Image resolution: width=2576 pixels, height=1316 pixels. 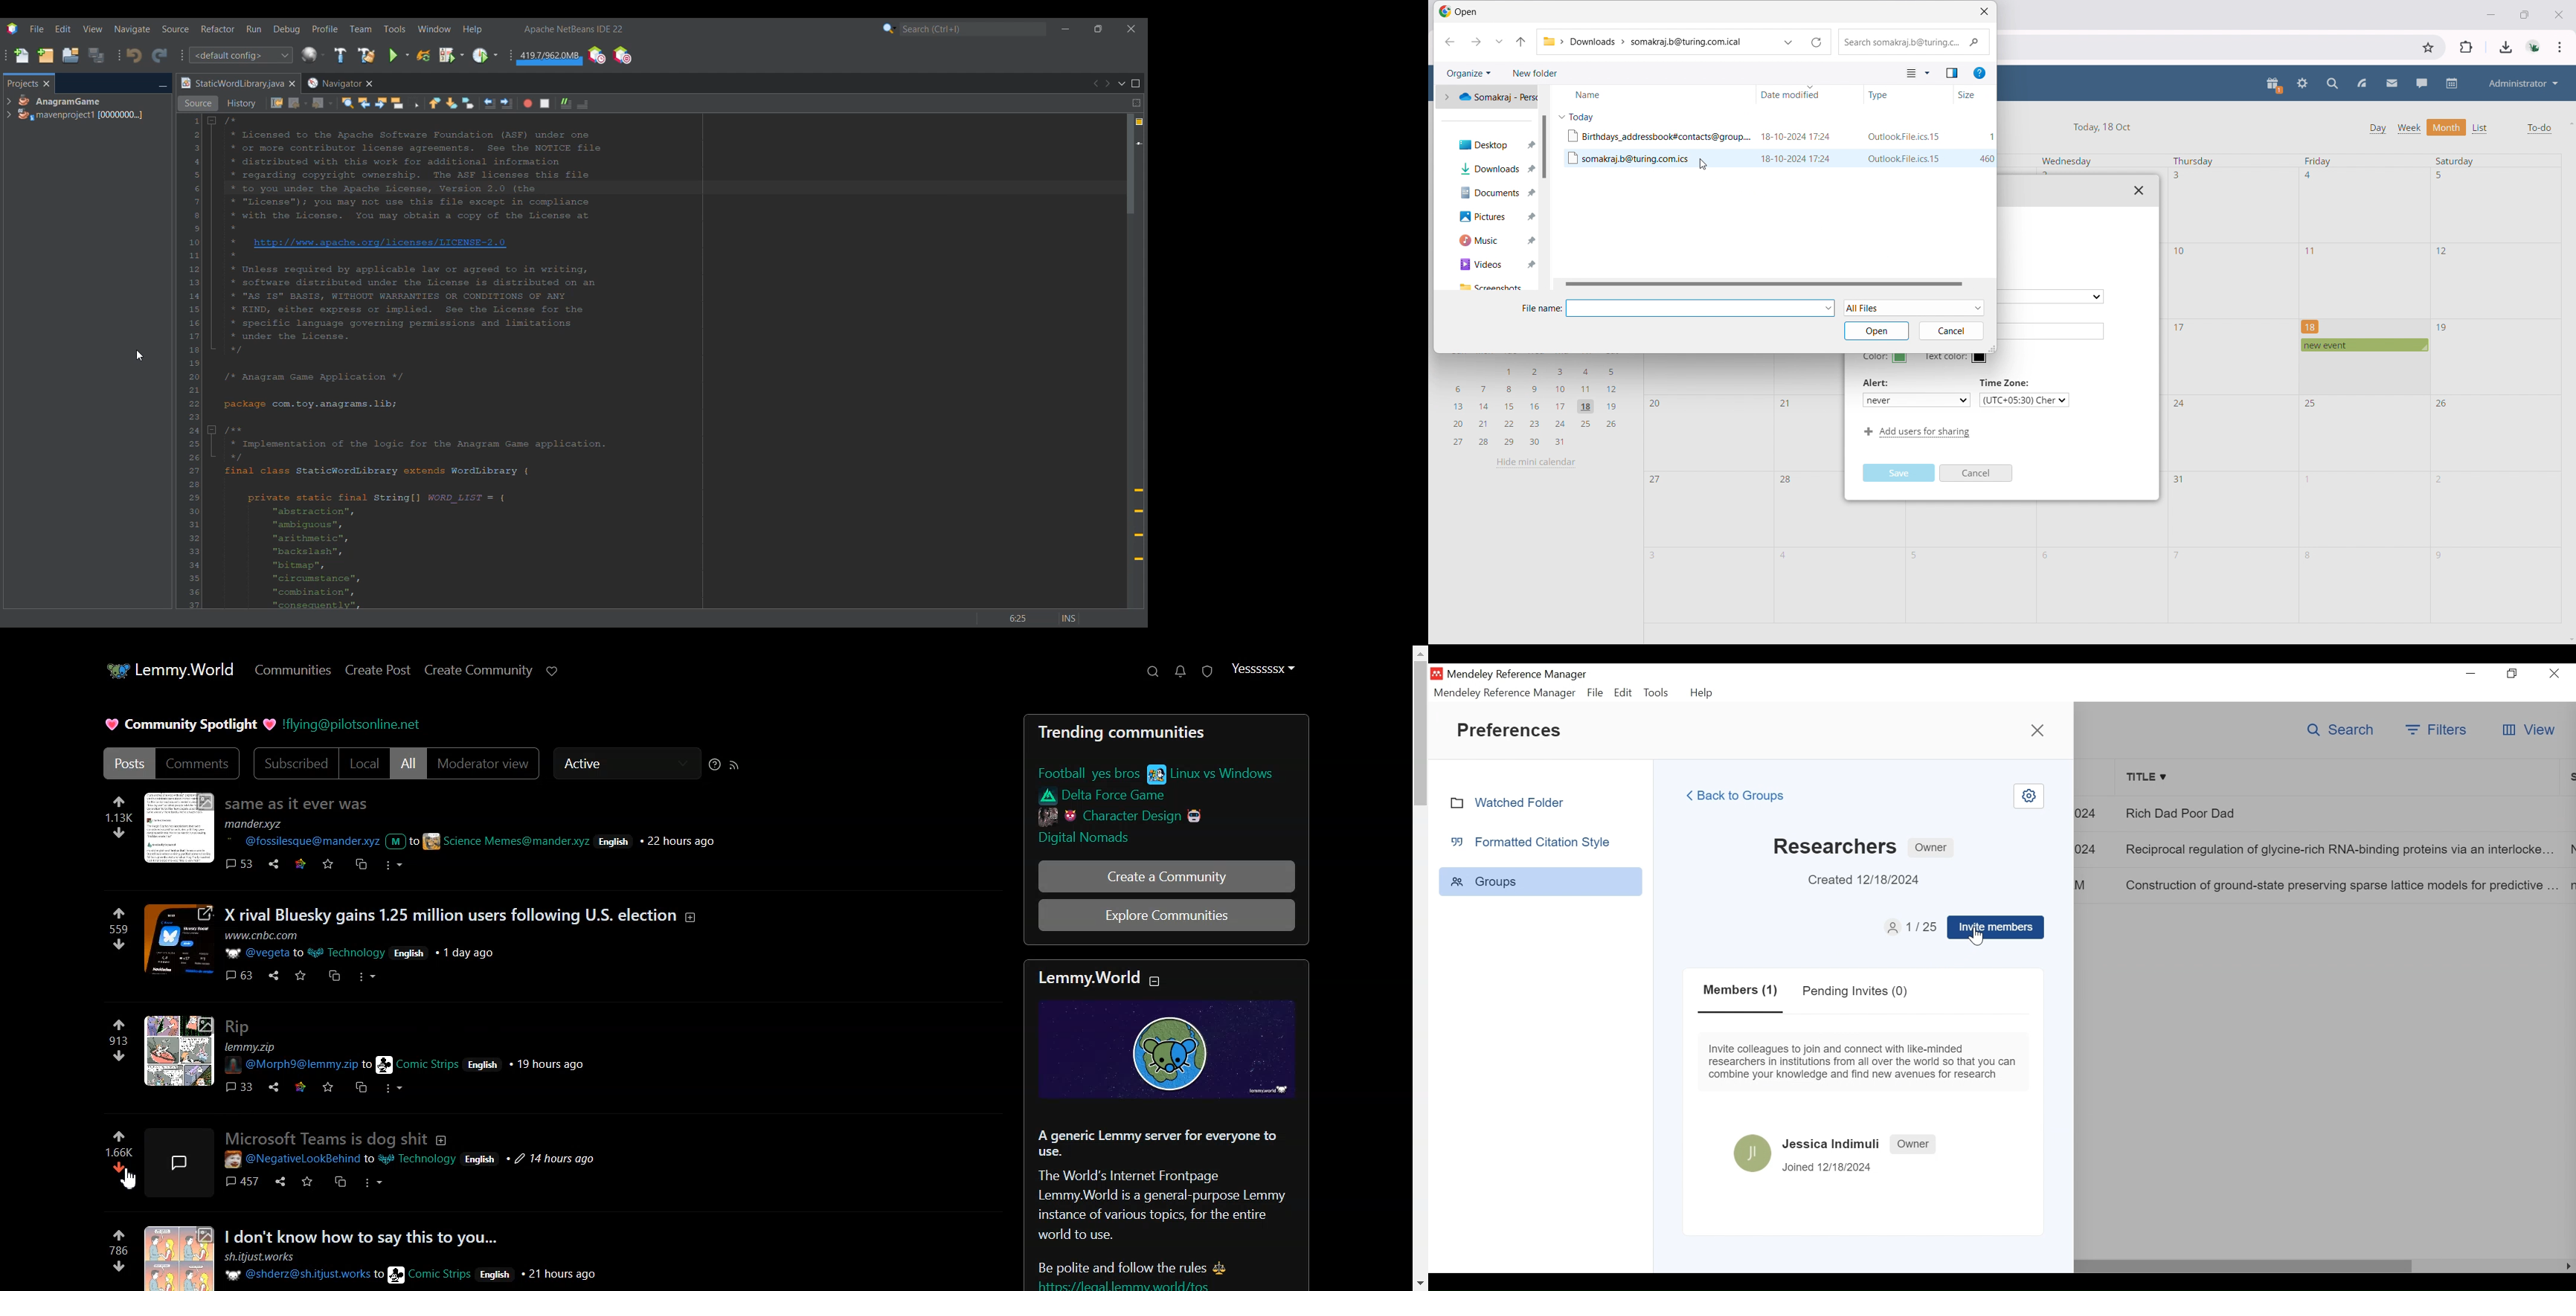 What do you see at coordinates (2439, 556) in the screenshot?
I see `9` at bounding box center [2439, 556].